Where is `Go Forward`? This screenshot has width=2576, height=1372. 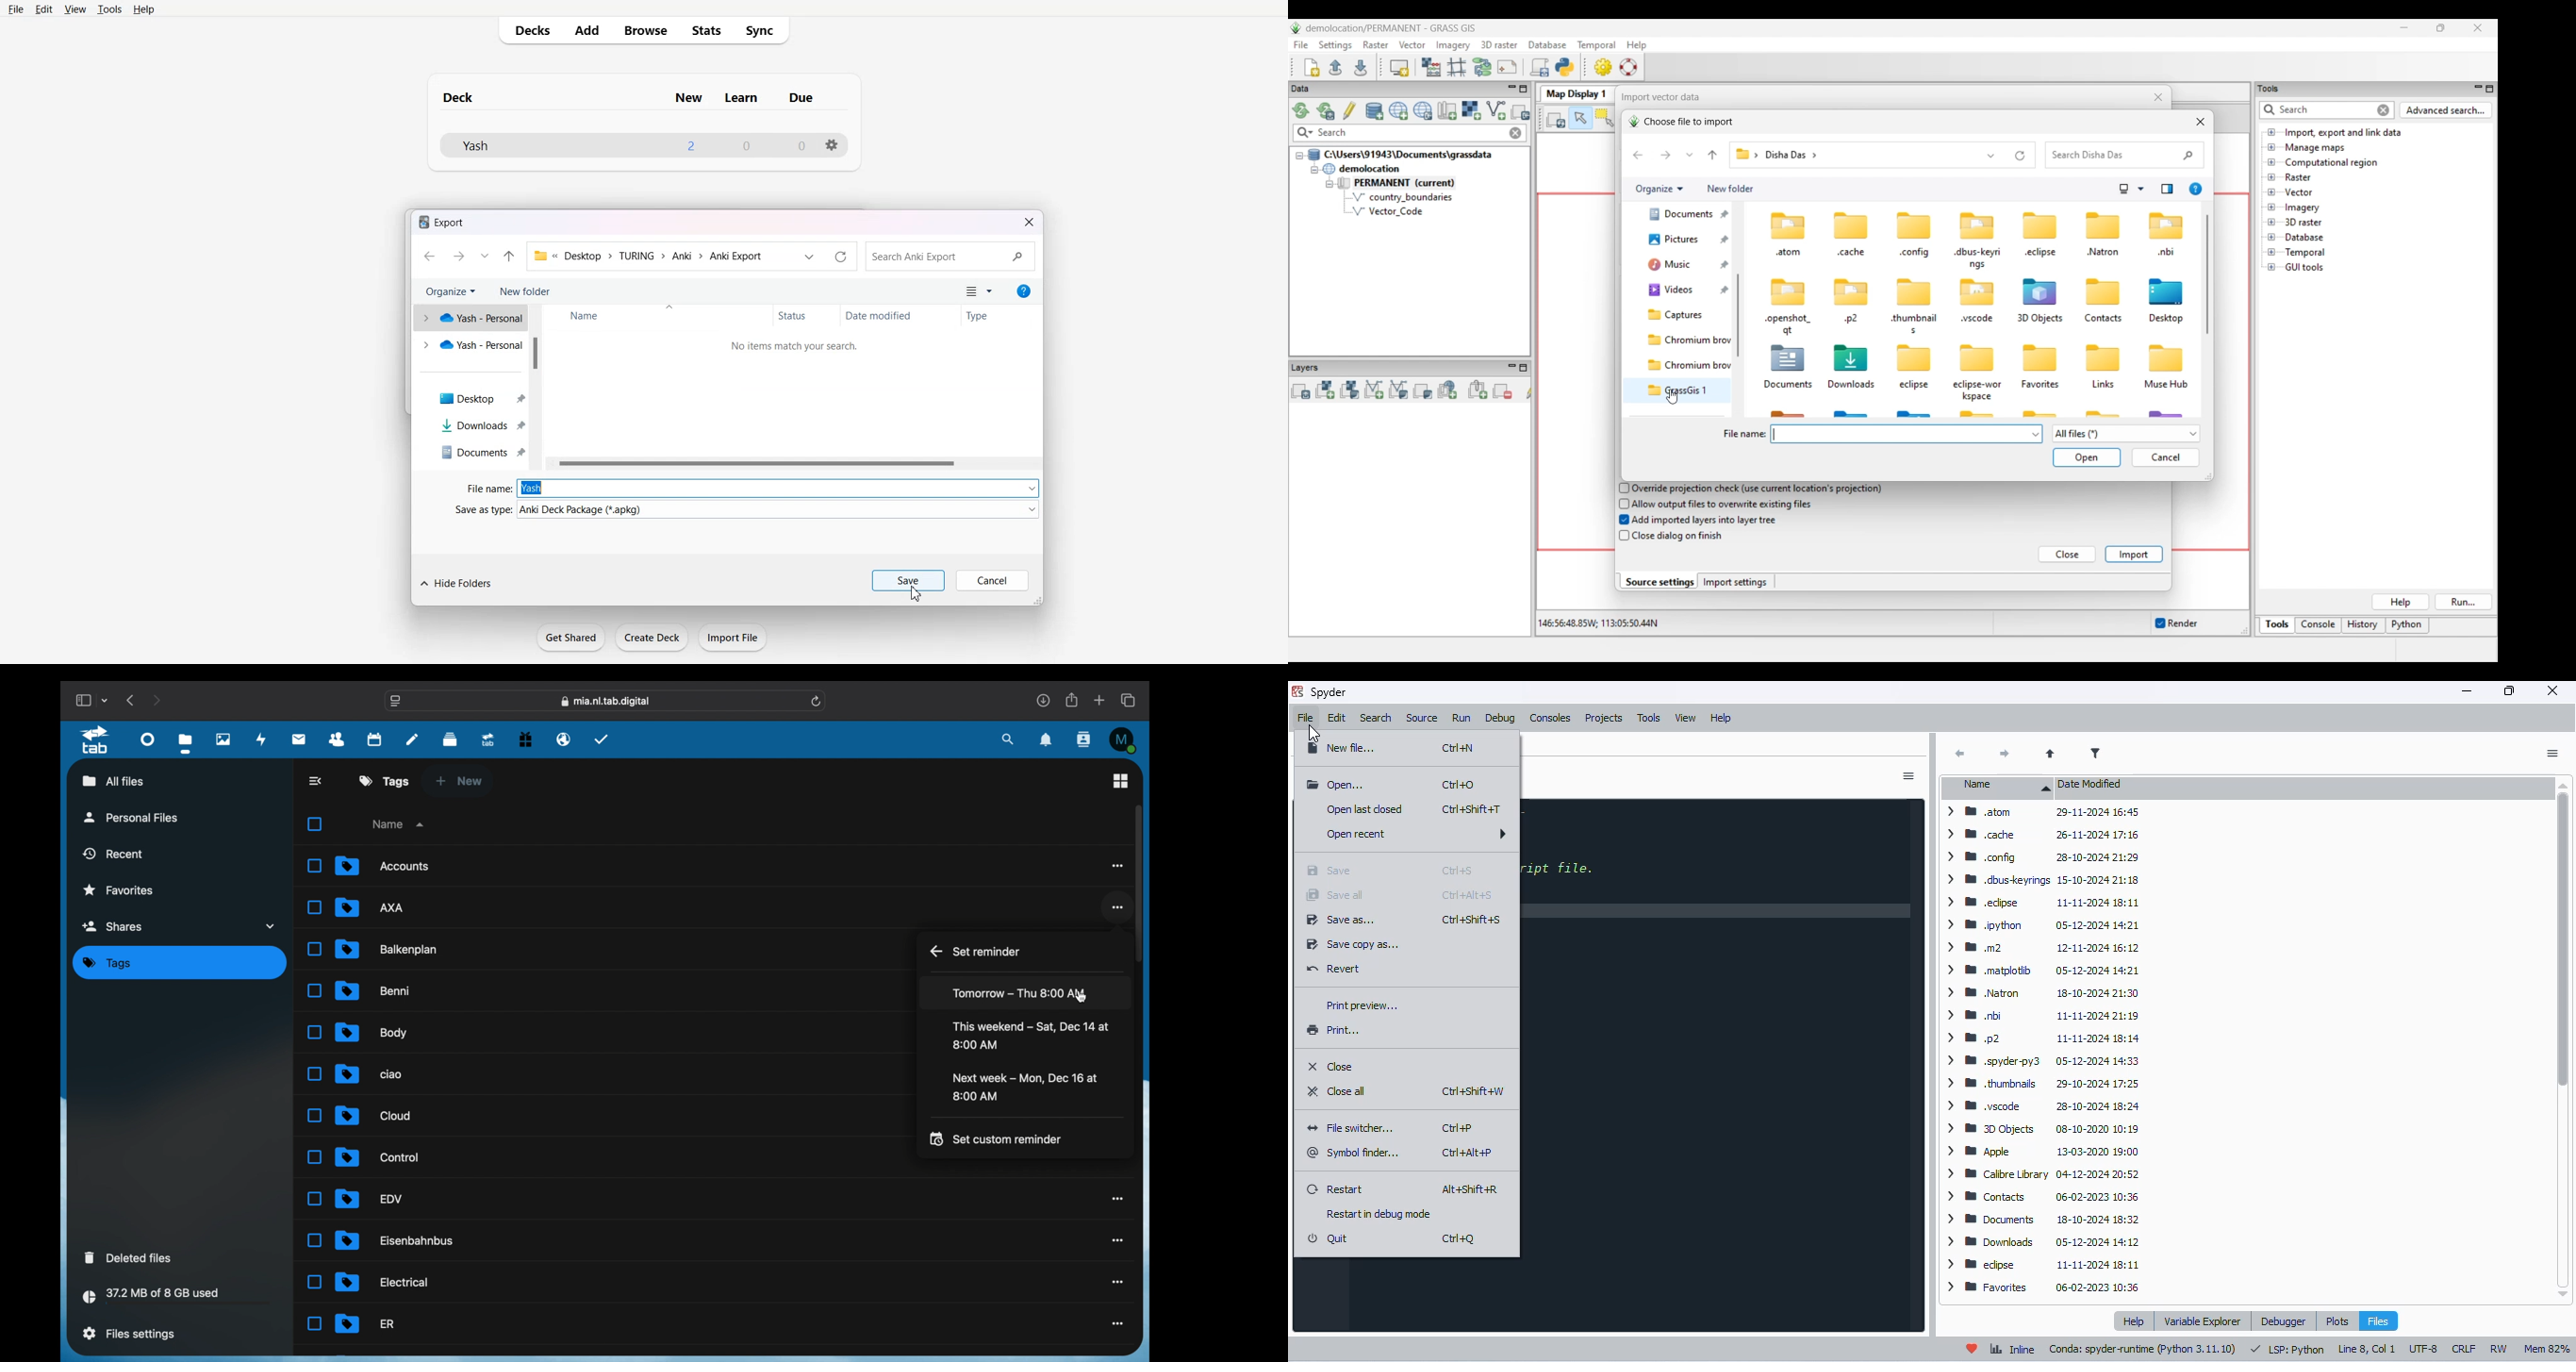
Go Forward is located at coordinates (461, 256).